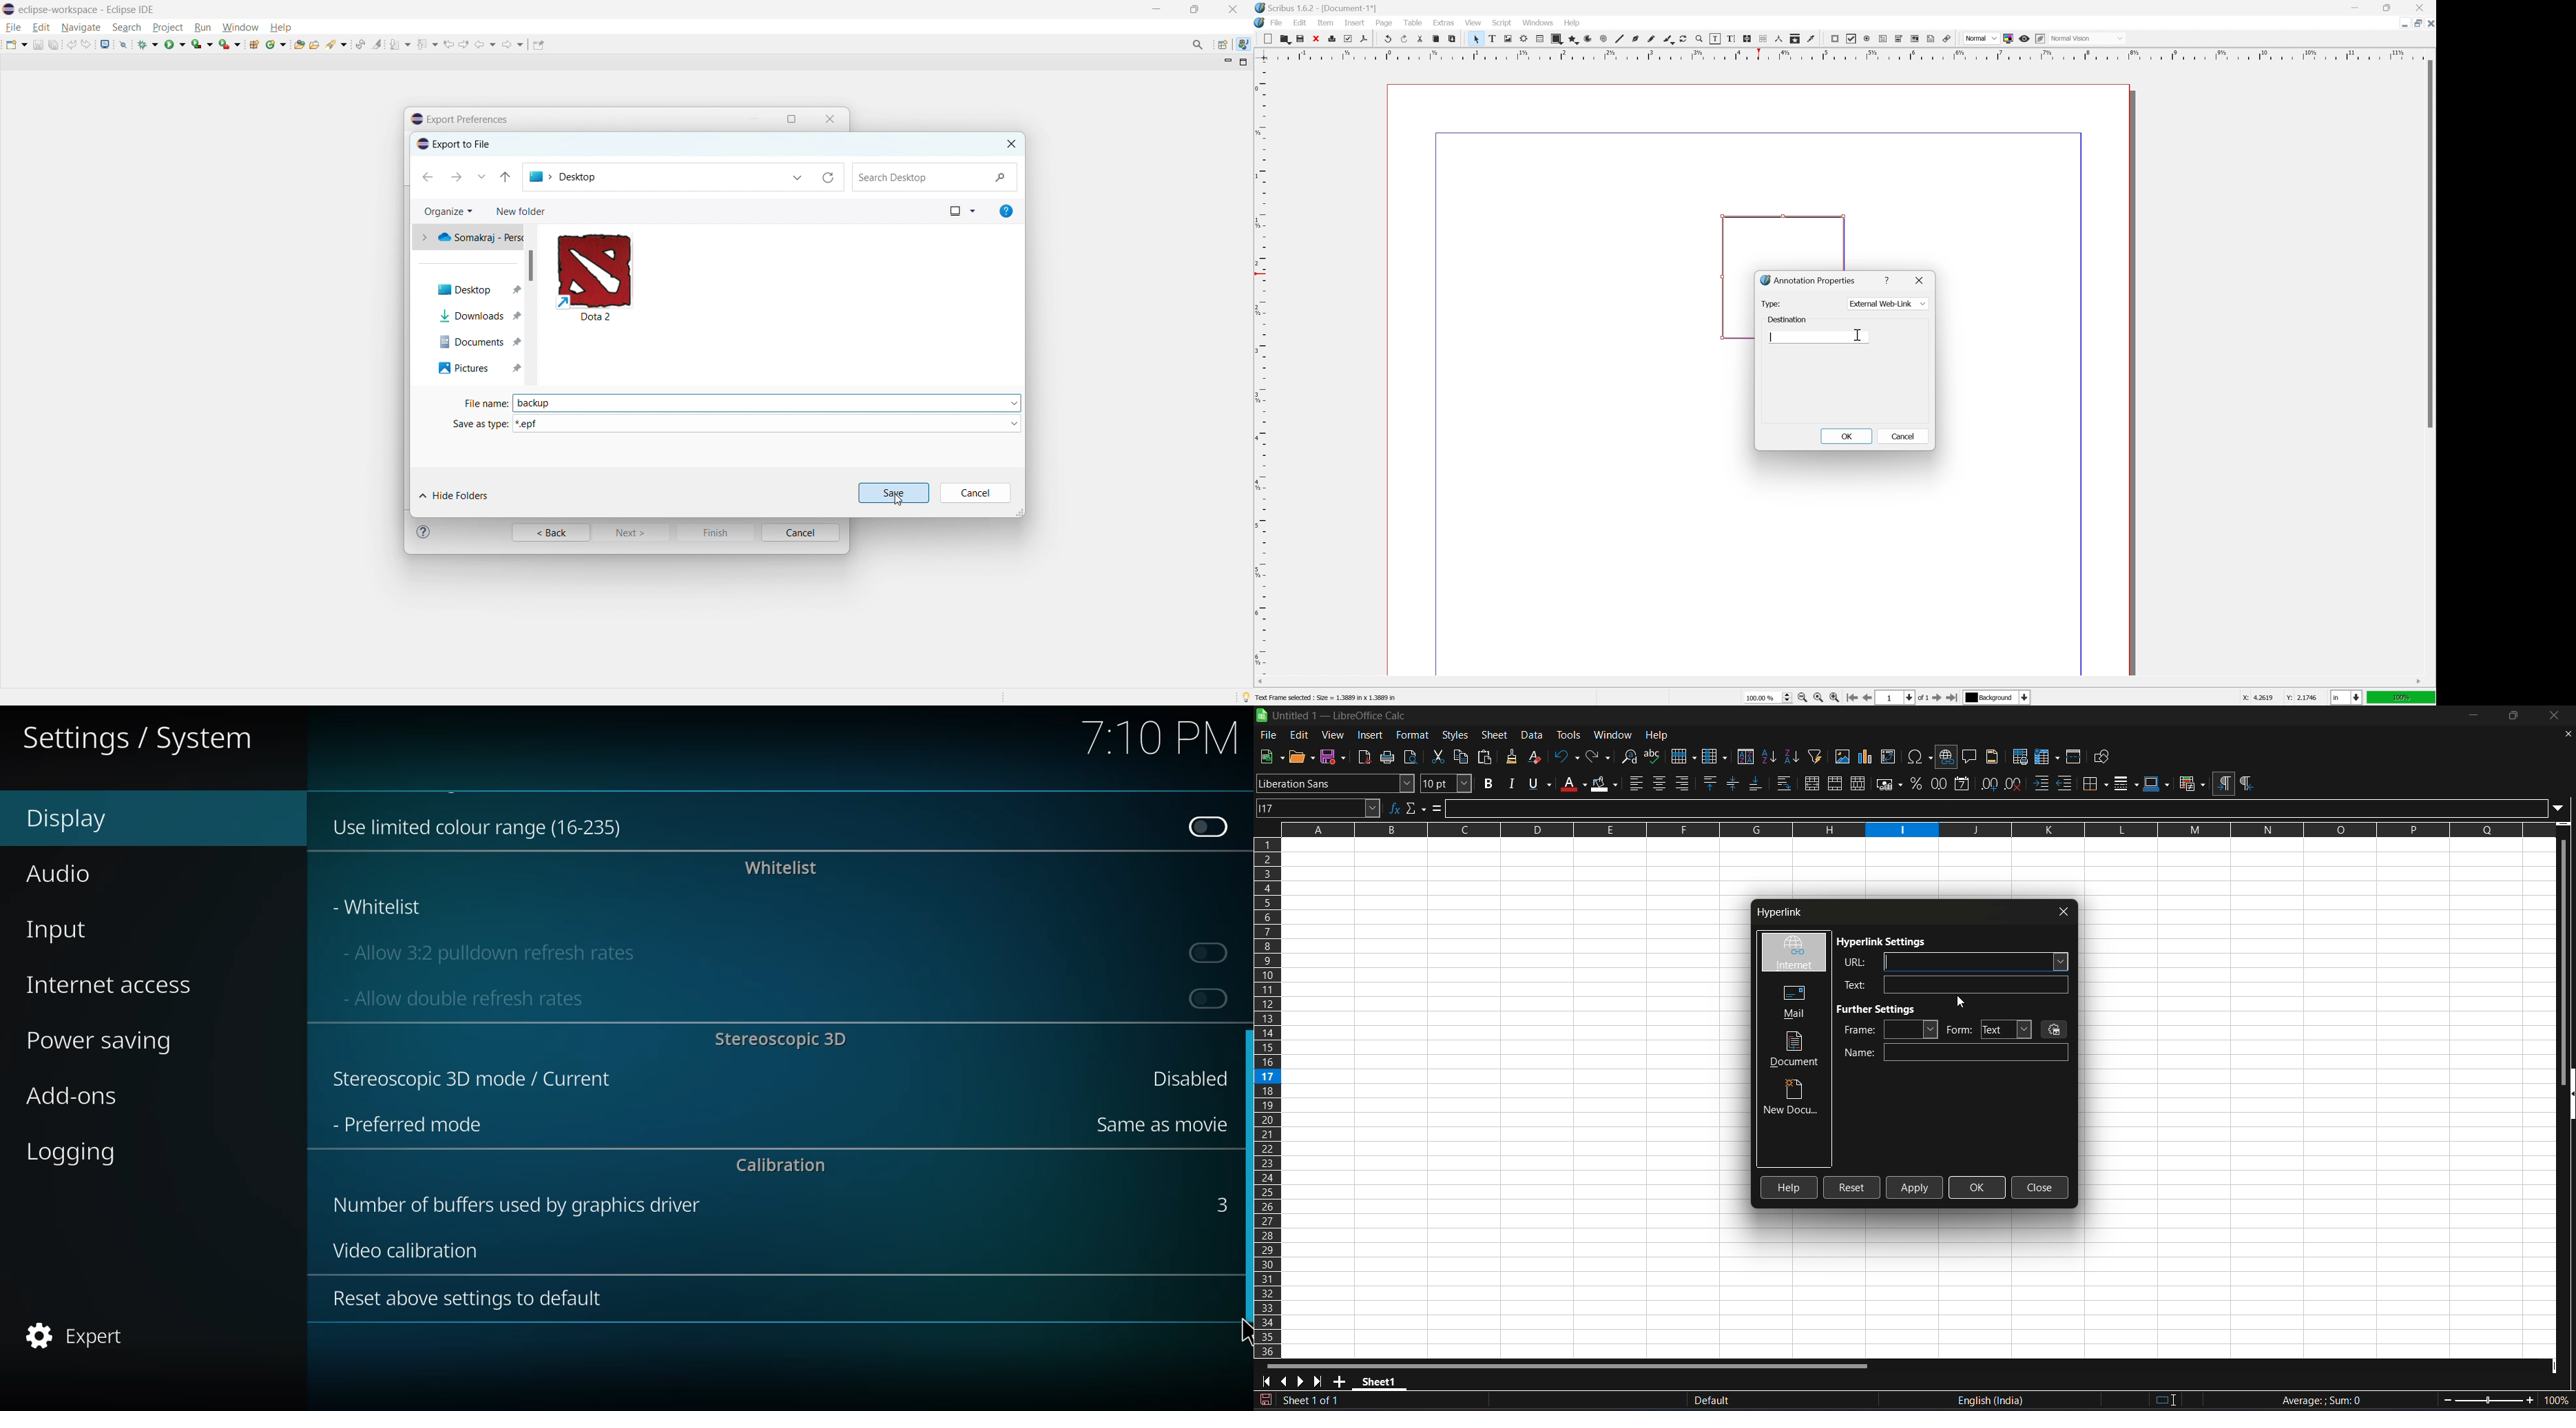 This screenshot has width=2576, height=1428. Describe the element at coordinates (2191, 784) in the screenshot. I see `conditional` at that location.